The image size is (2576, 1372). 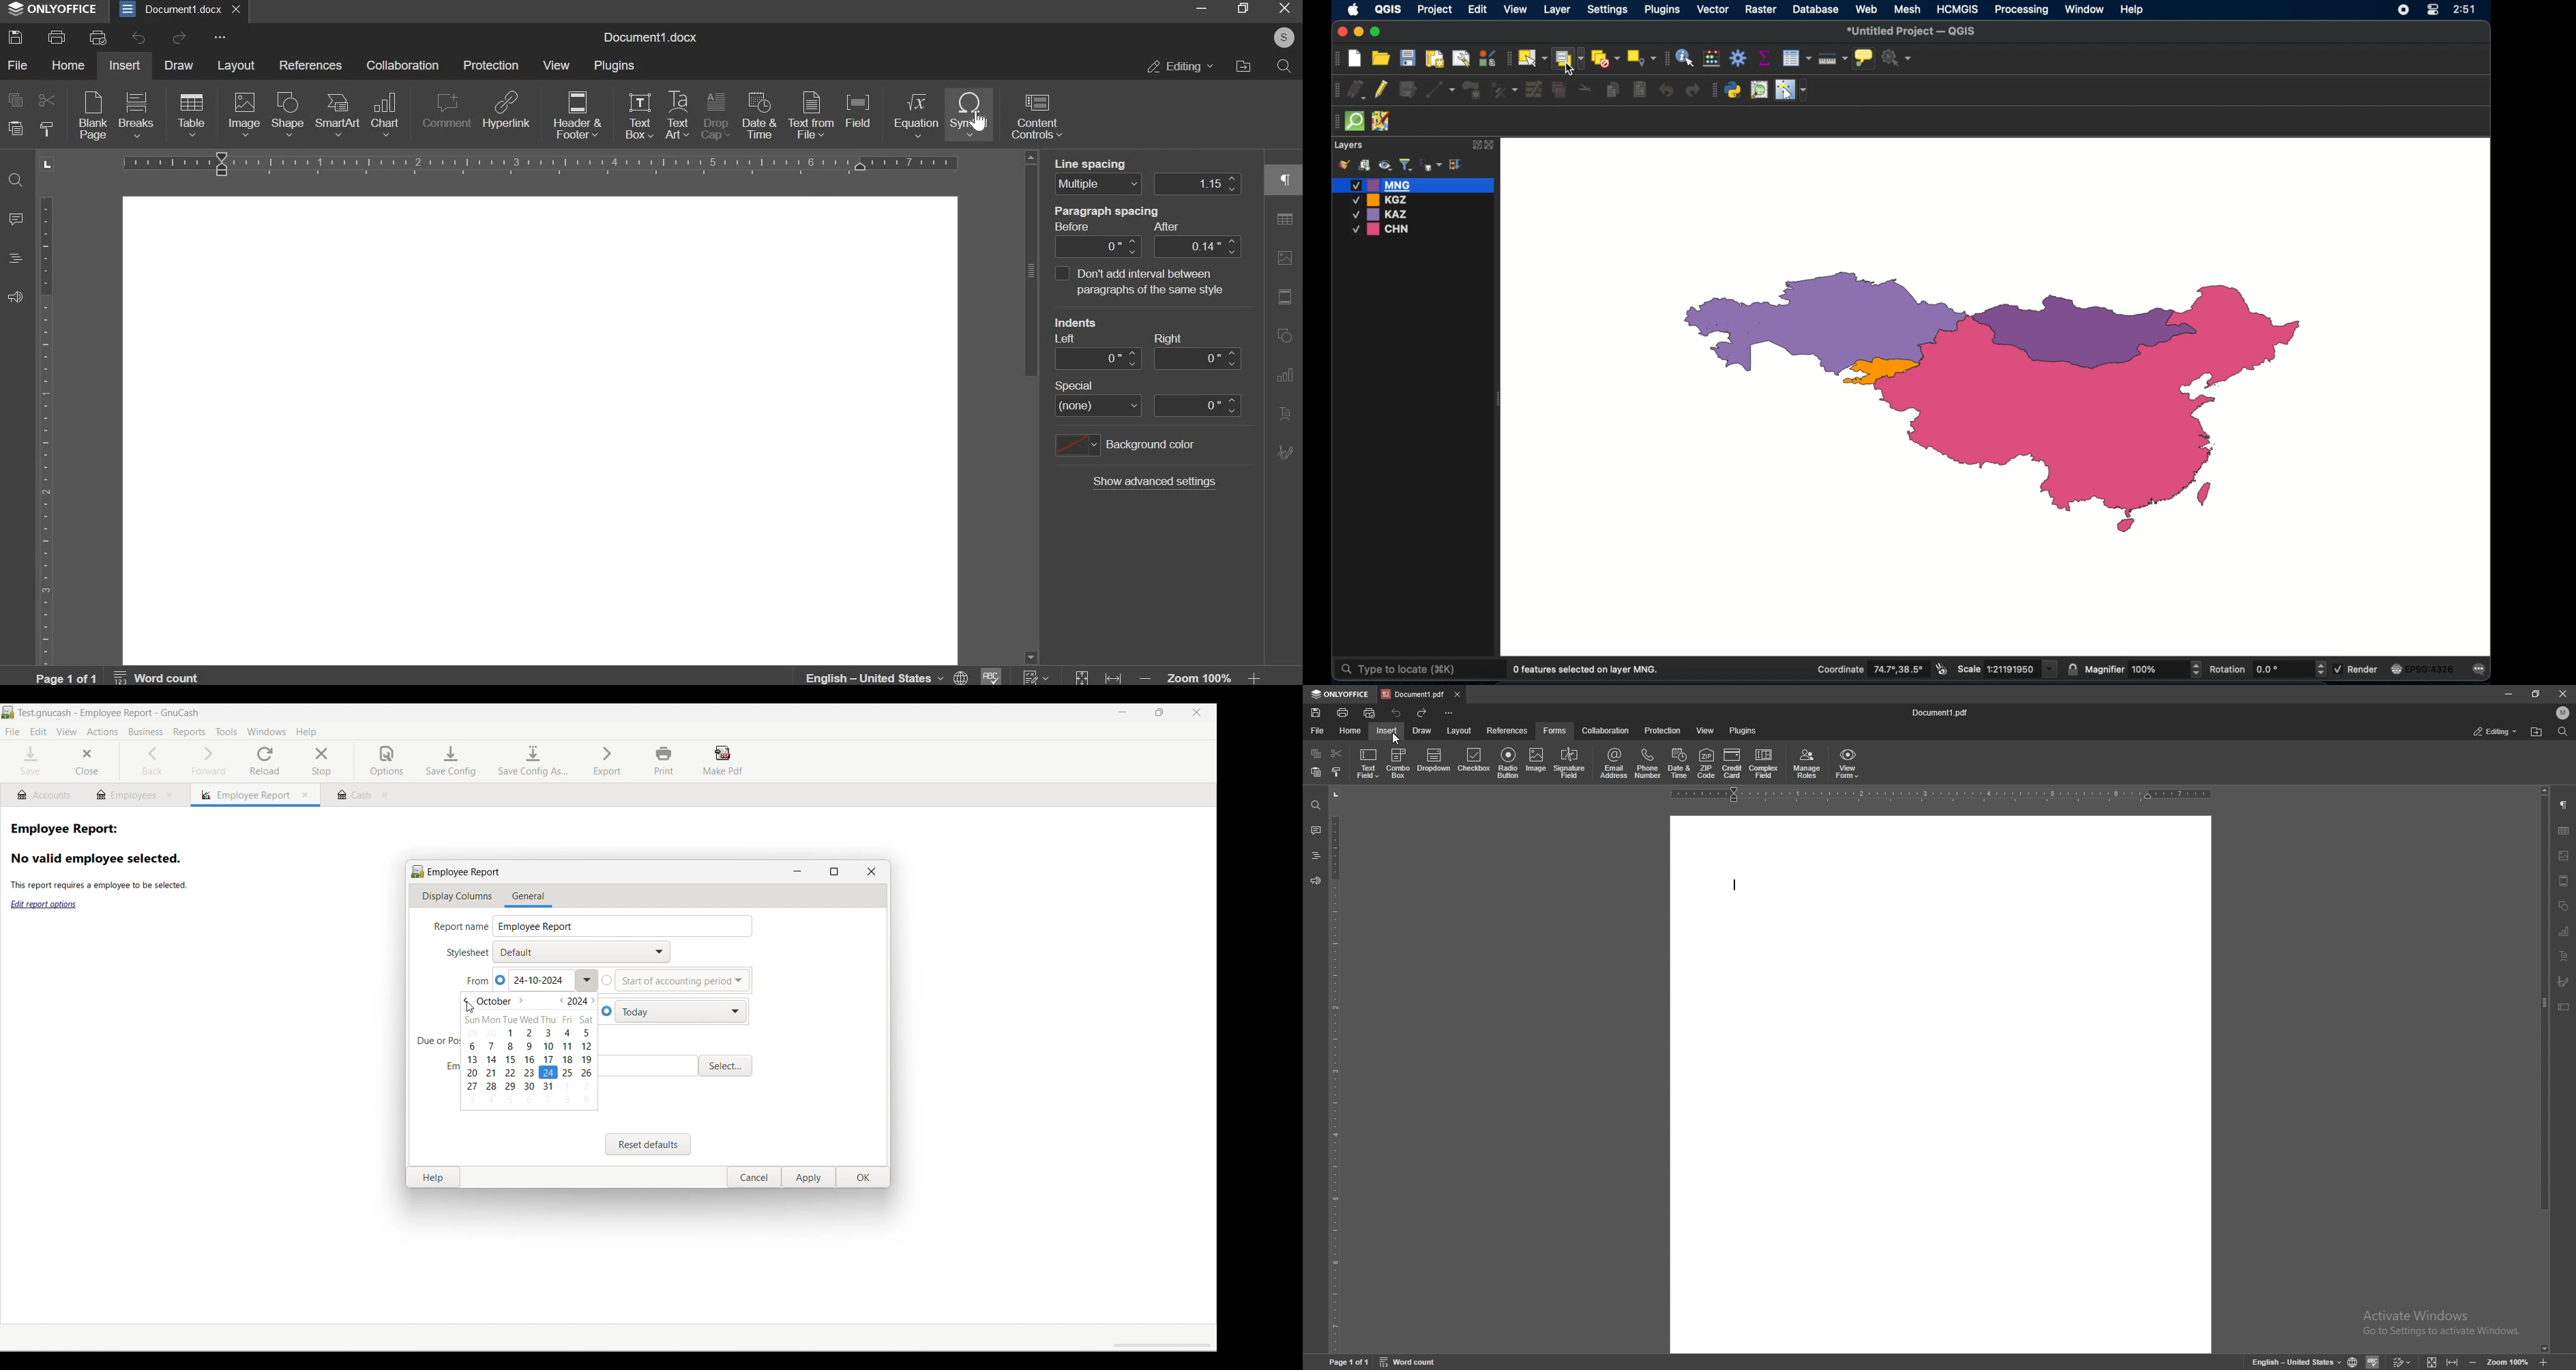 I want to click on workspace, so click(x=1936, y=1083).